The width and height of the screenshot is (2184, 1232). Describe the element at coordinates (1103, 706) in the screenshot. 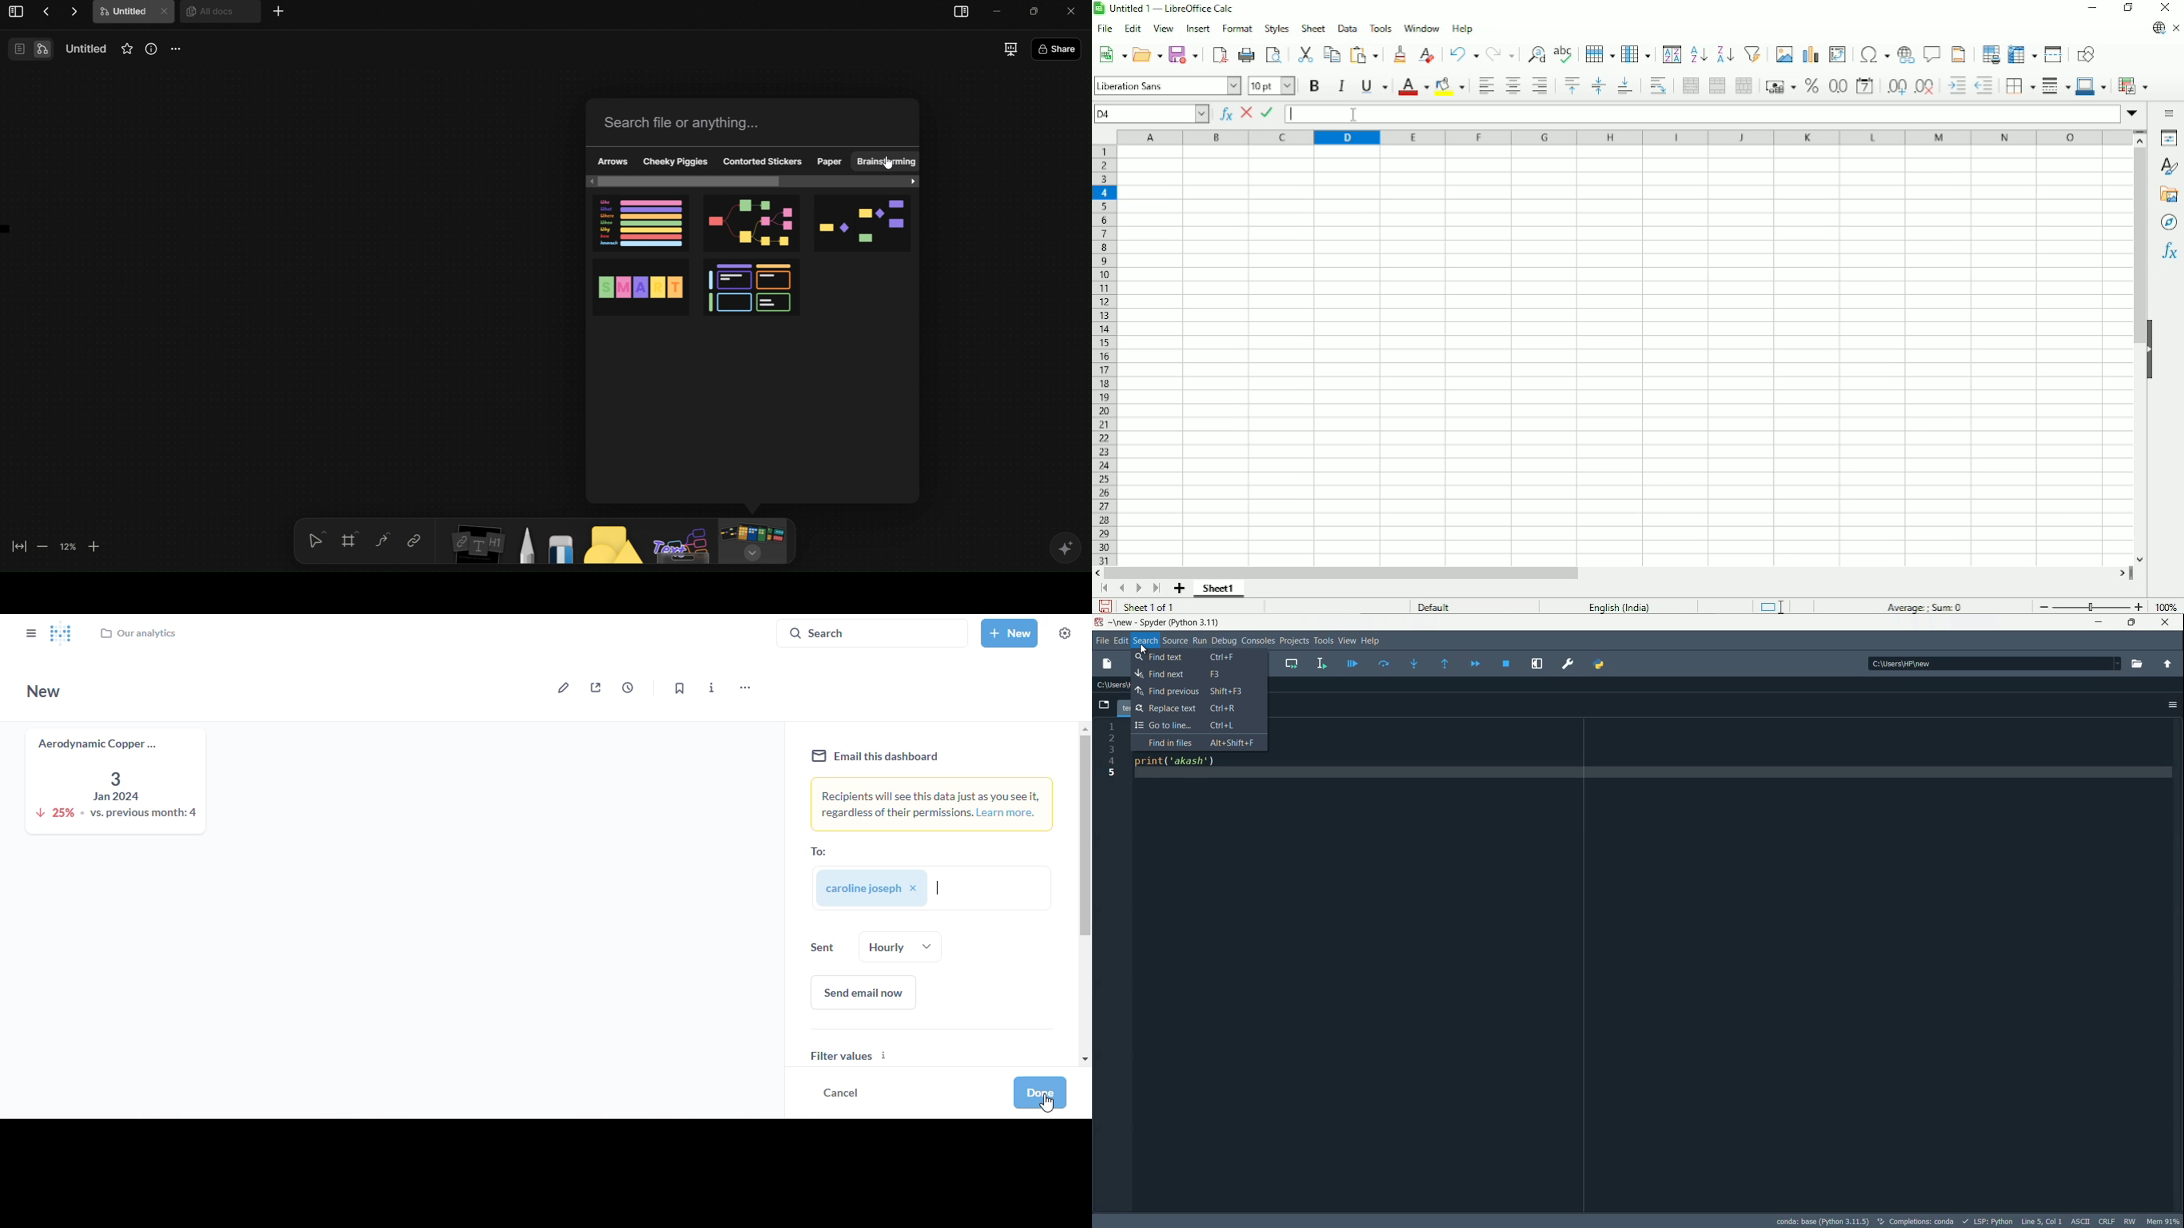

I see `browse tabs` at that location.